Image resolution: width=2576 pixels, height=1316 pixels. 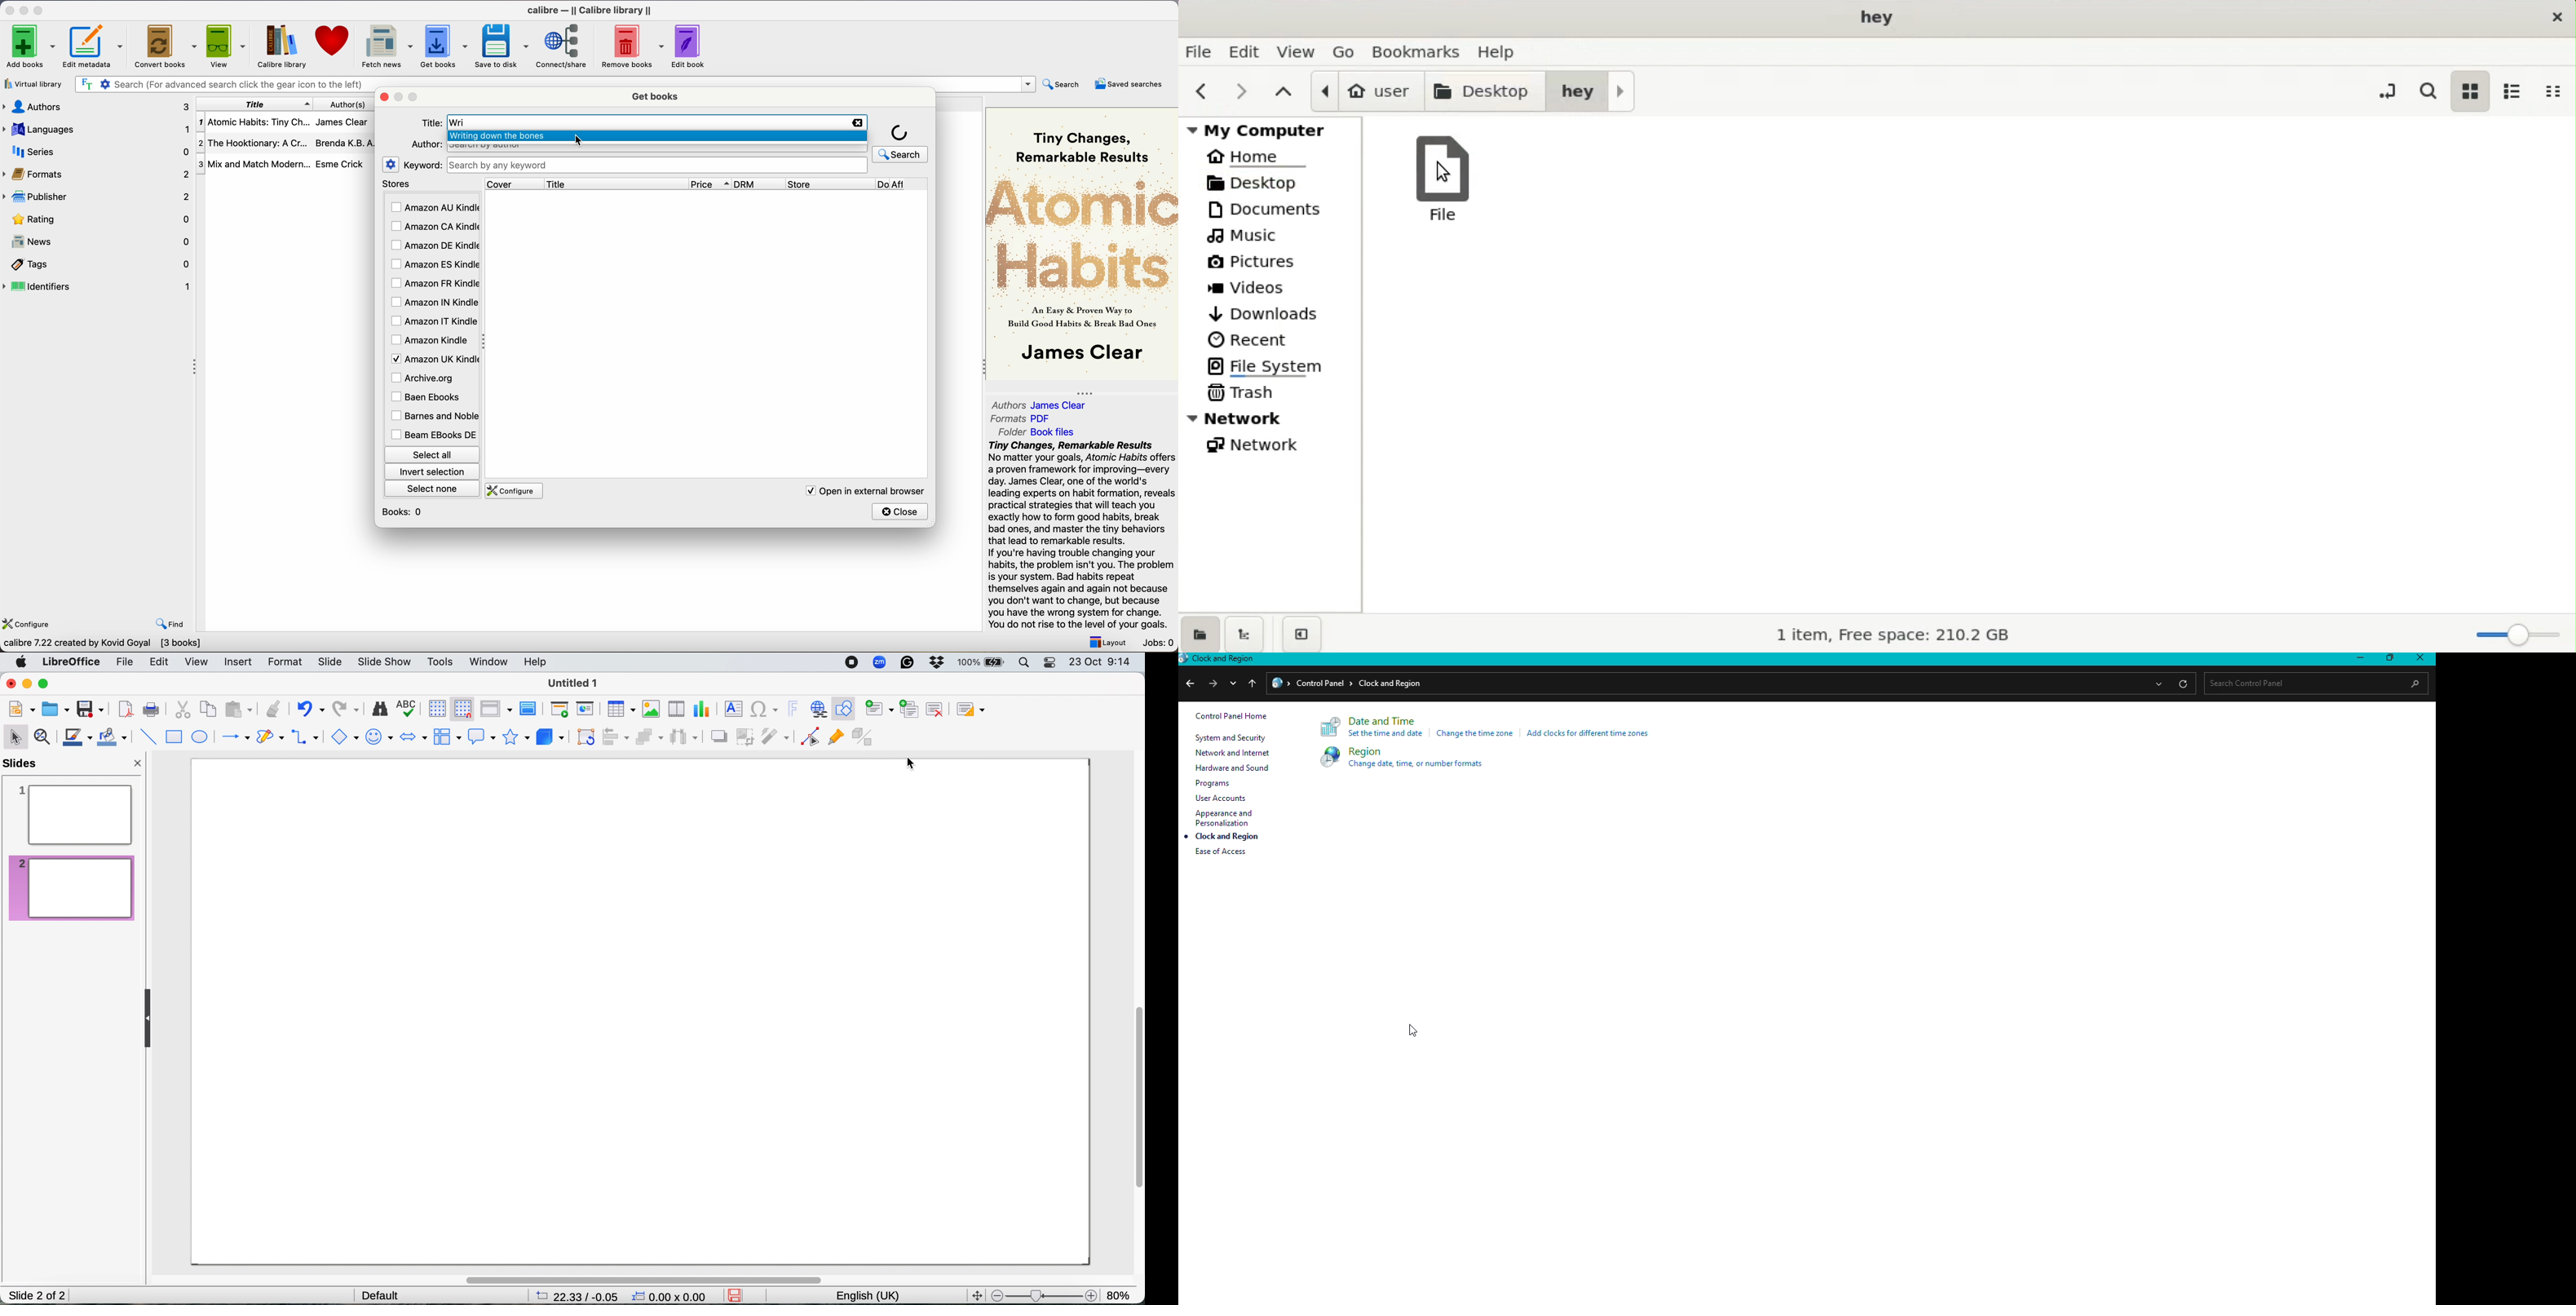 What do you see at coordinates (1387, 736) in the screenshot?
I see `Set time and date` at bounding box center [1387, 736].